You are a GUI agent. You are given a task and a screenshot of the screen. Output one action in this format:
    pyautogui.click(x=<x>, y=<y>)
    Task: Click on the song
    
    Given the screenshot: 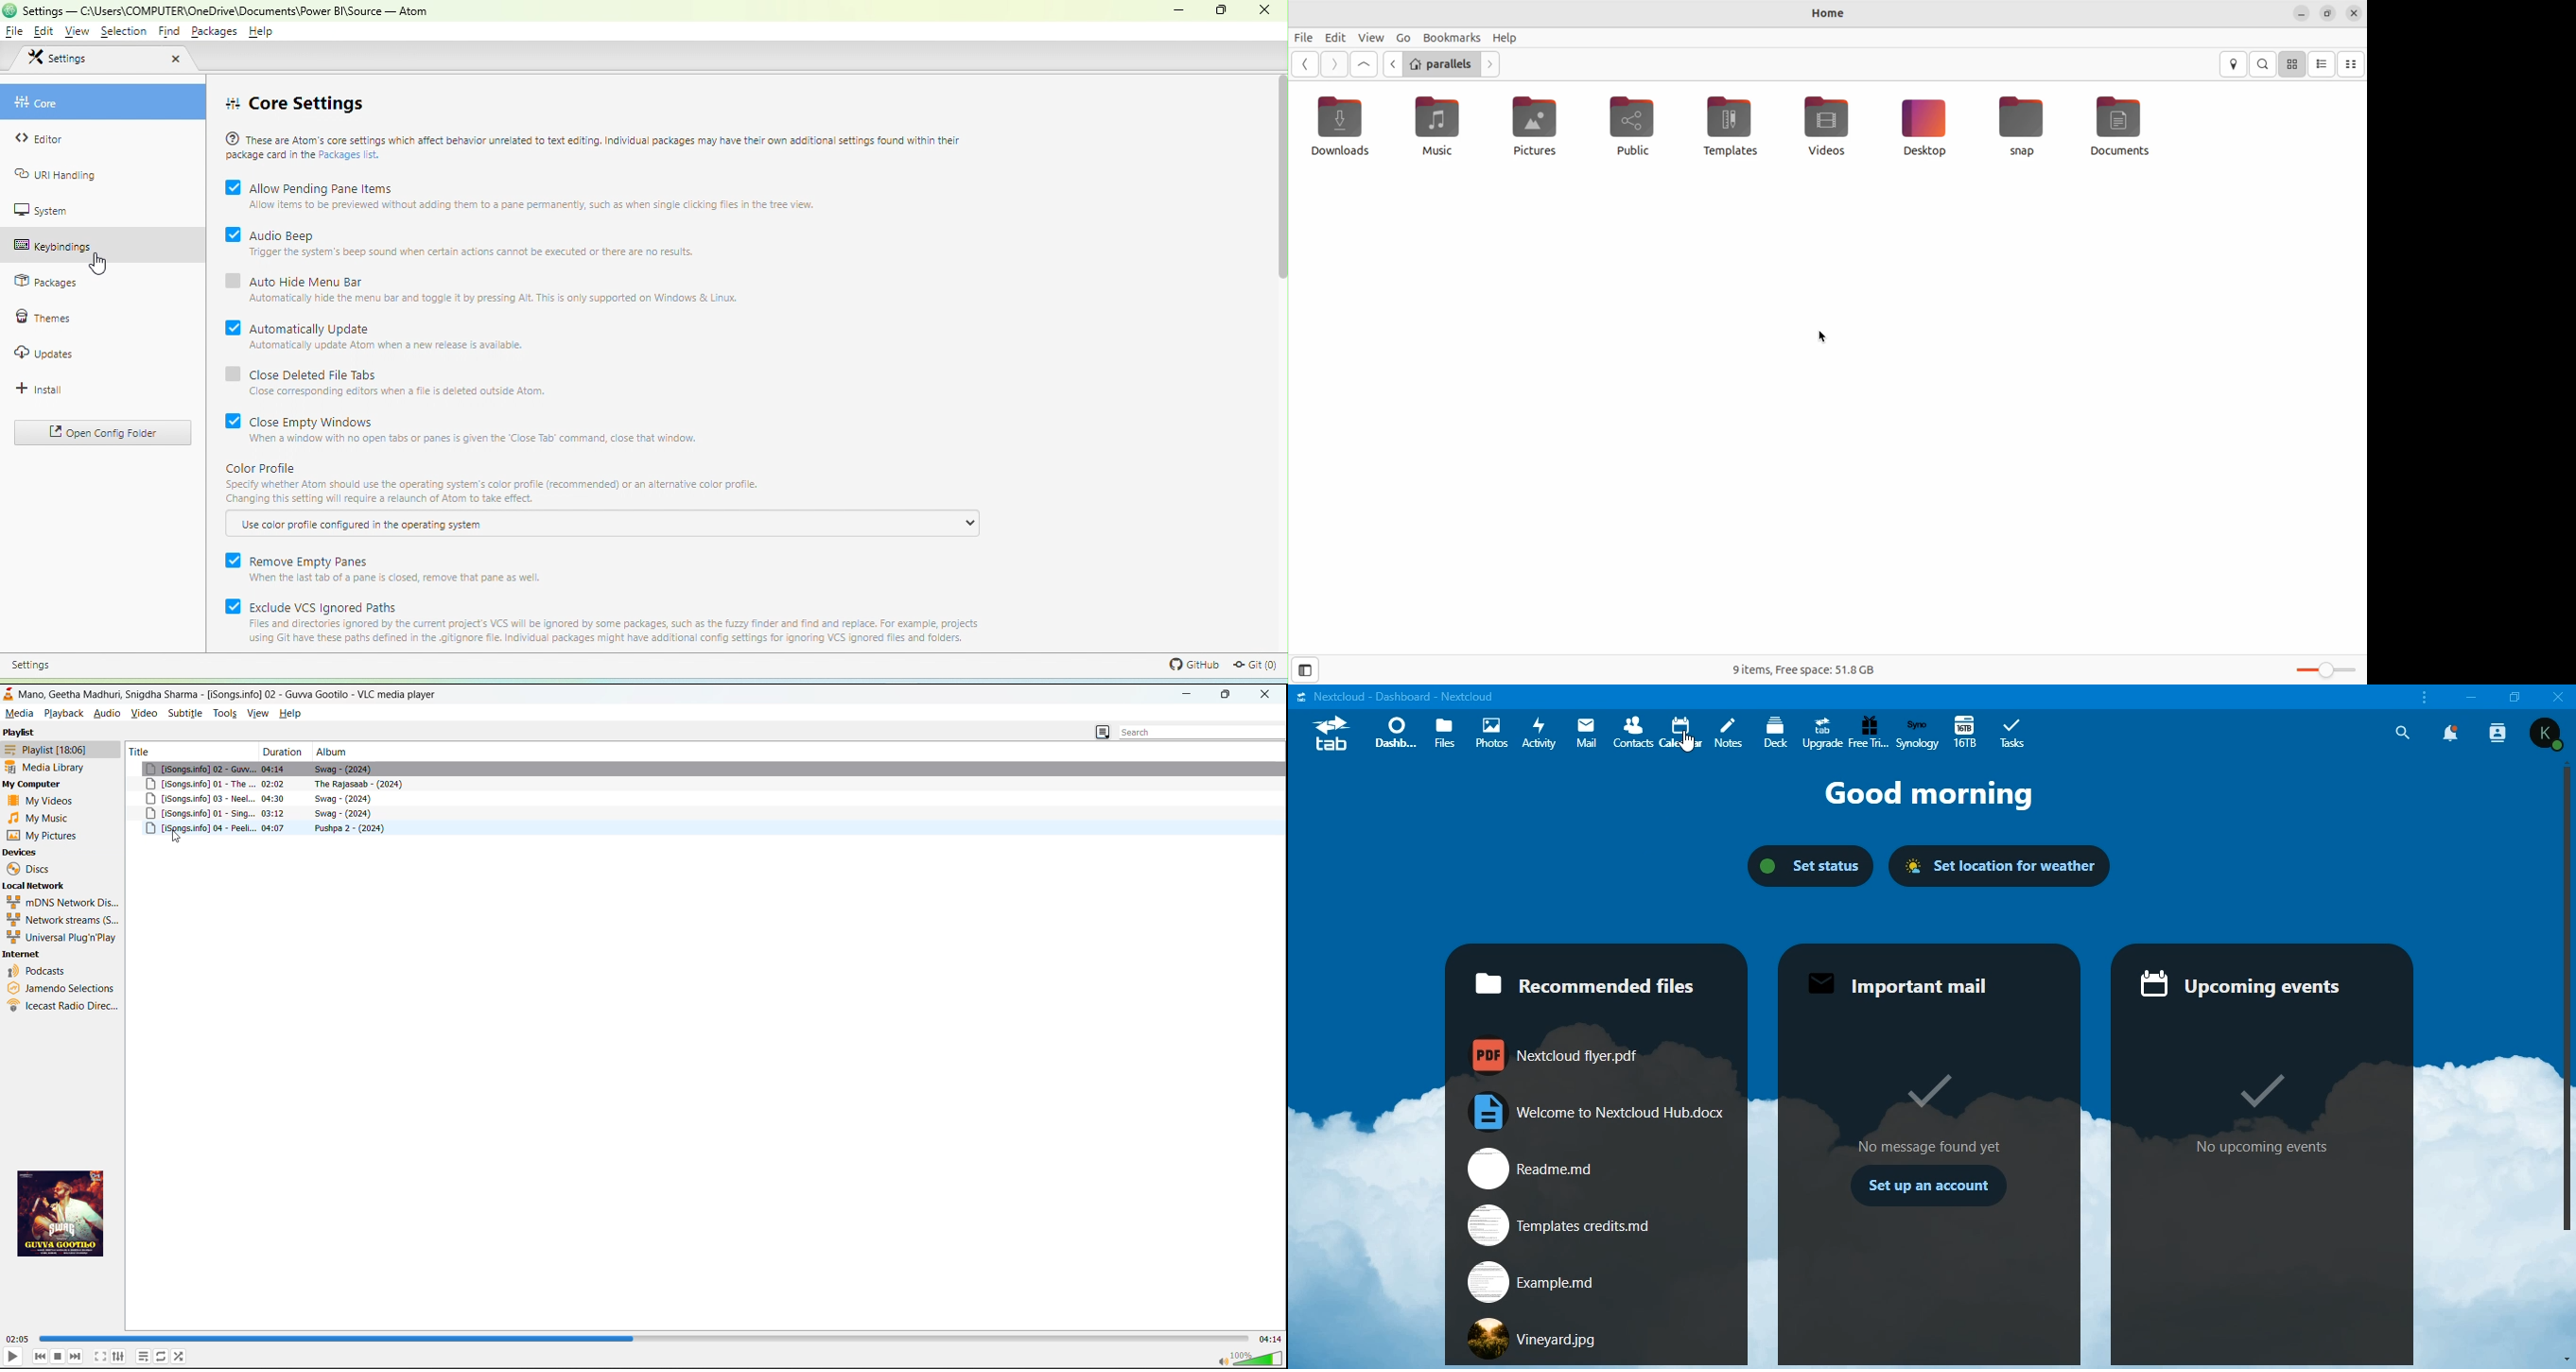 What is the action you would take?
    pyautogui.click(x=709, y=769)
    